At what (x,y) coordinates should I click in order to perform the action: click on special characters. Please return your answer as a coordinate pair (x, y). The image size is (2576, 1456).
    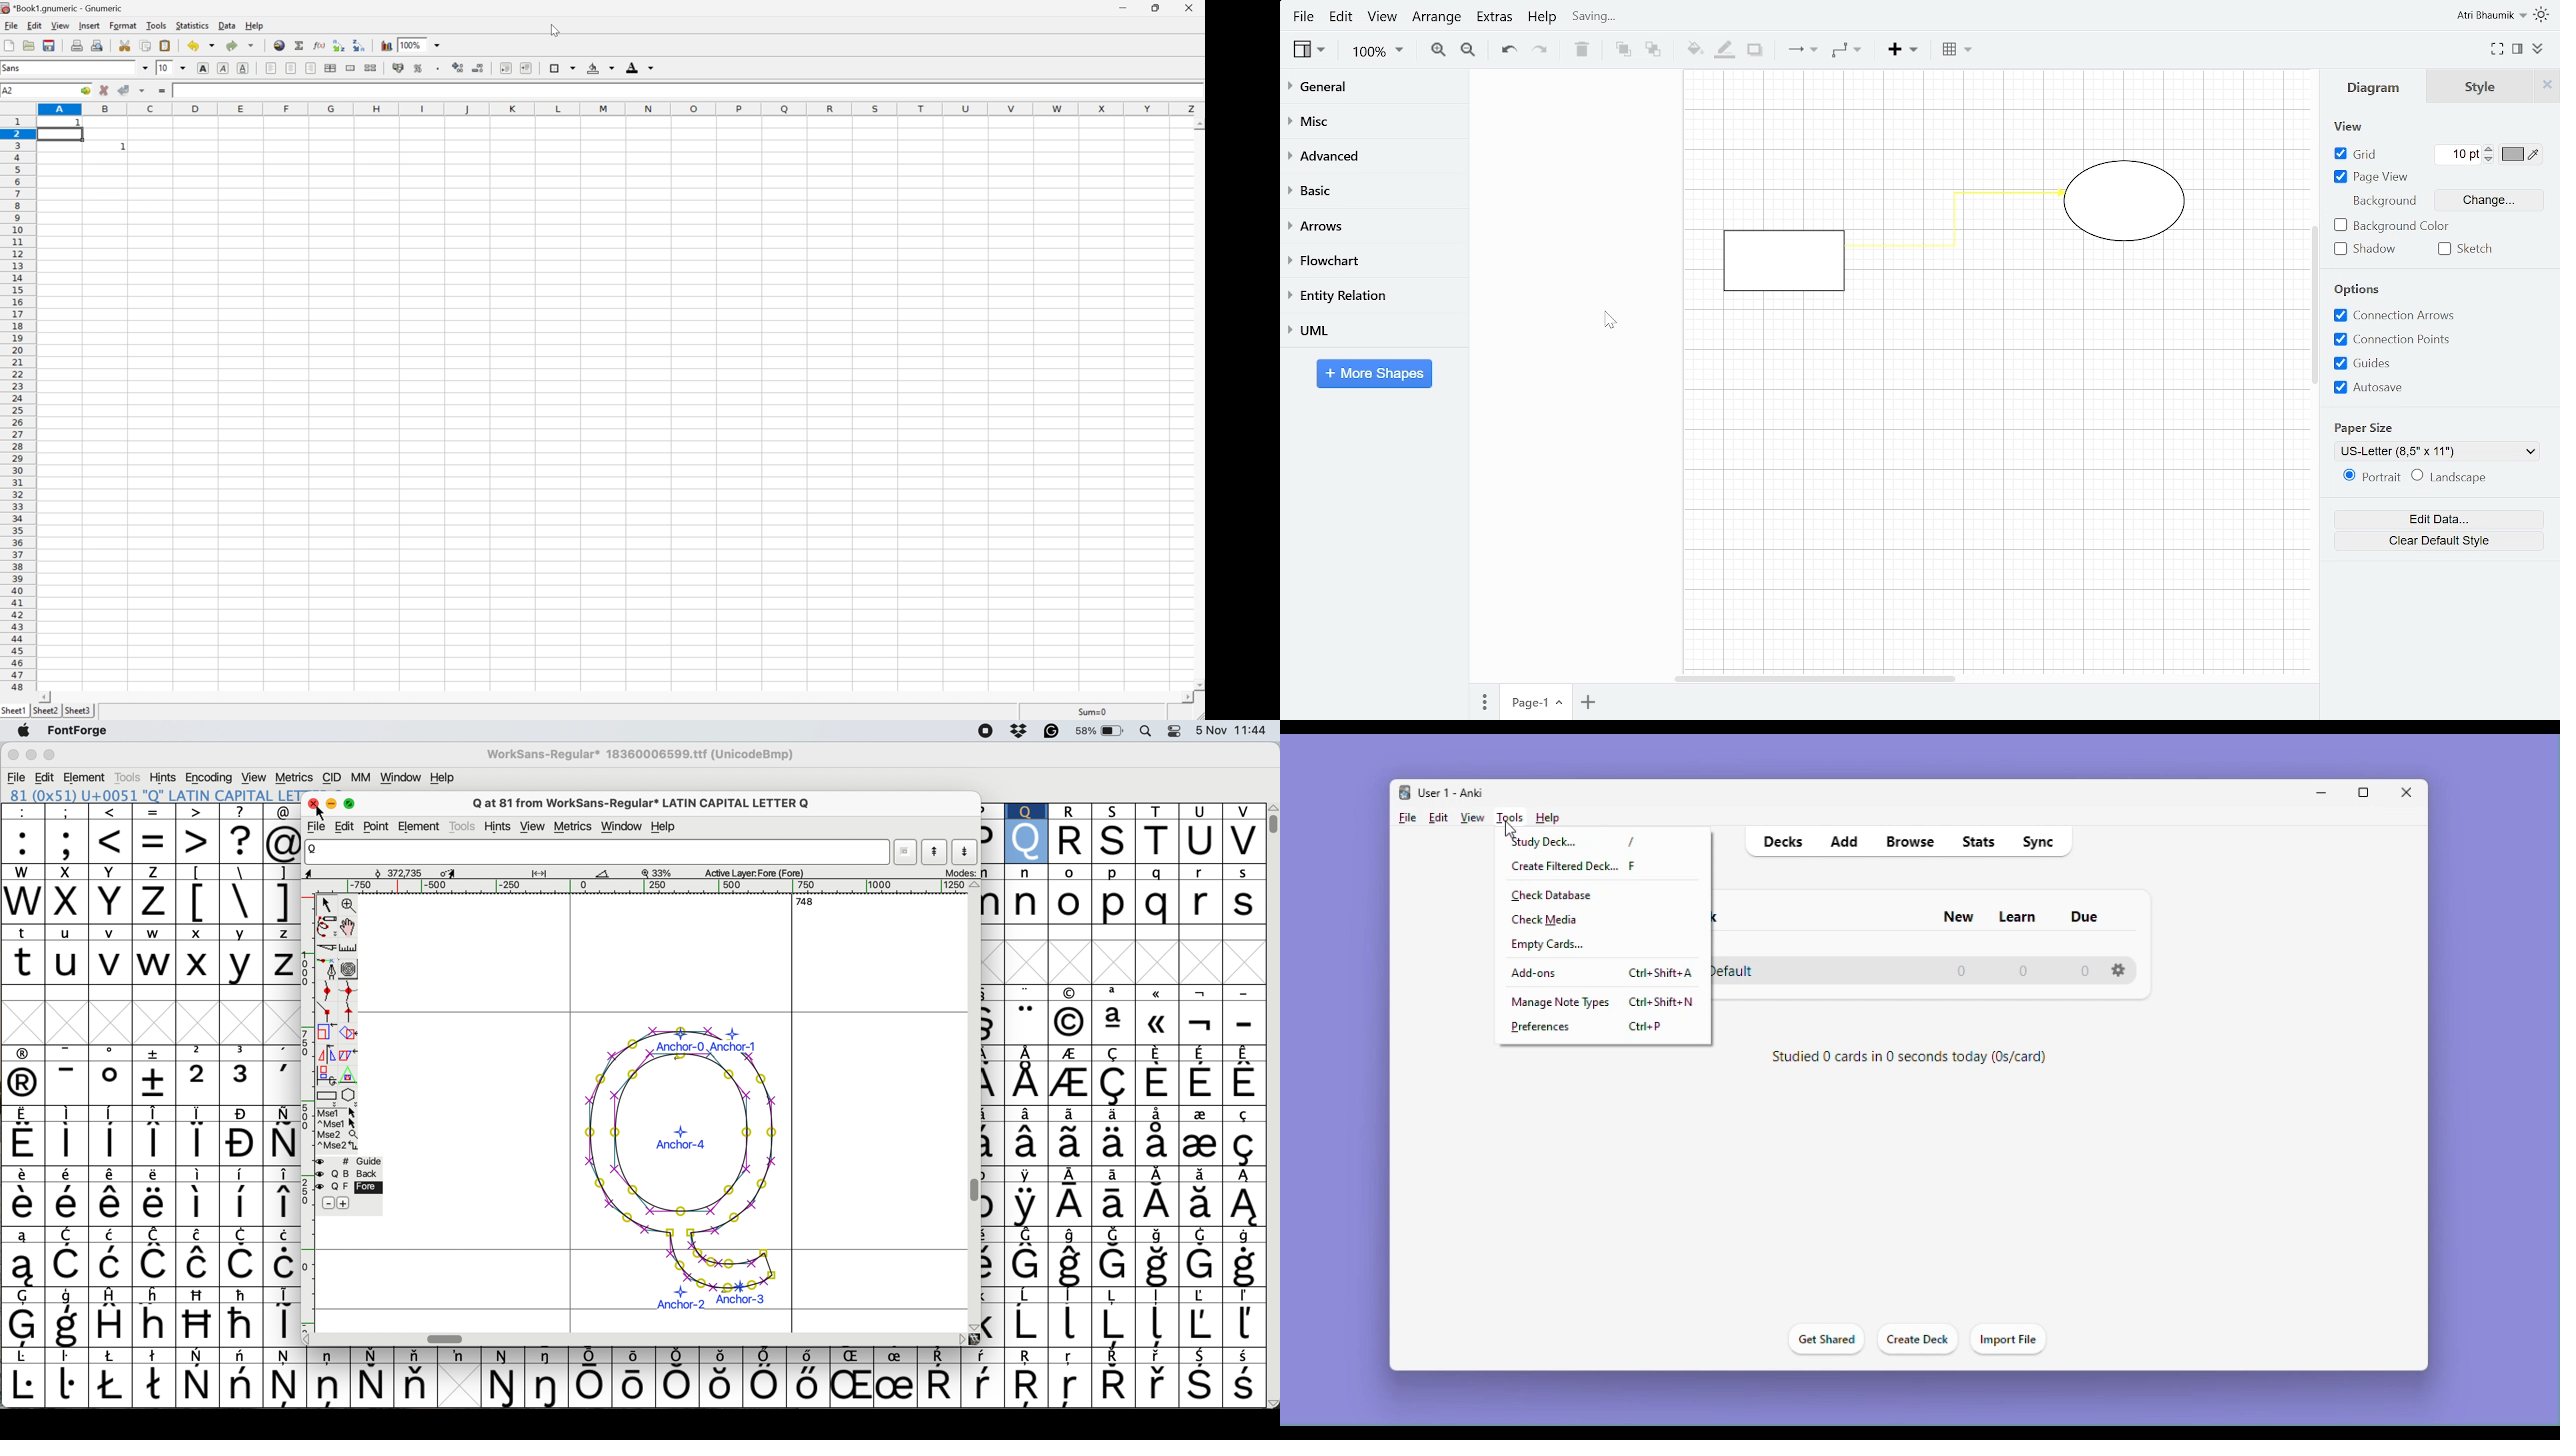
    Looking at the image, I should click on (155, 815).